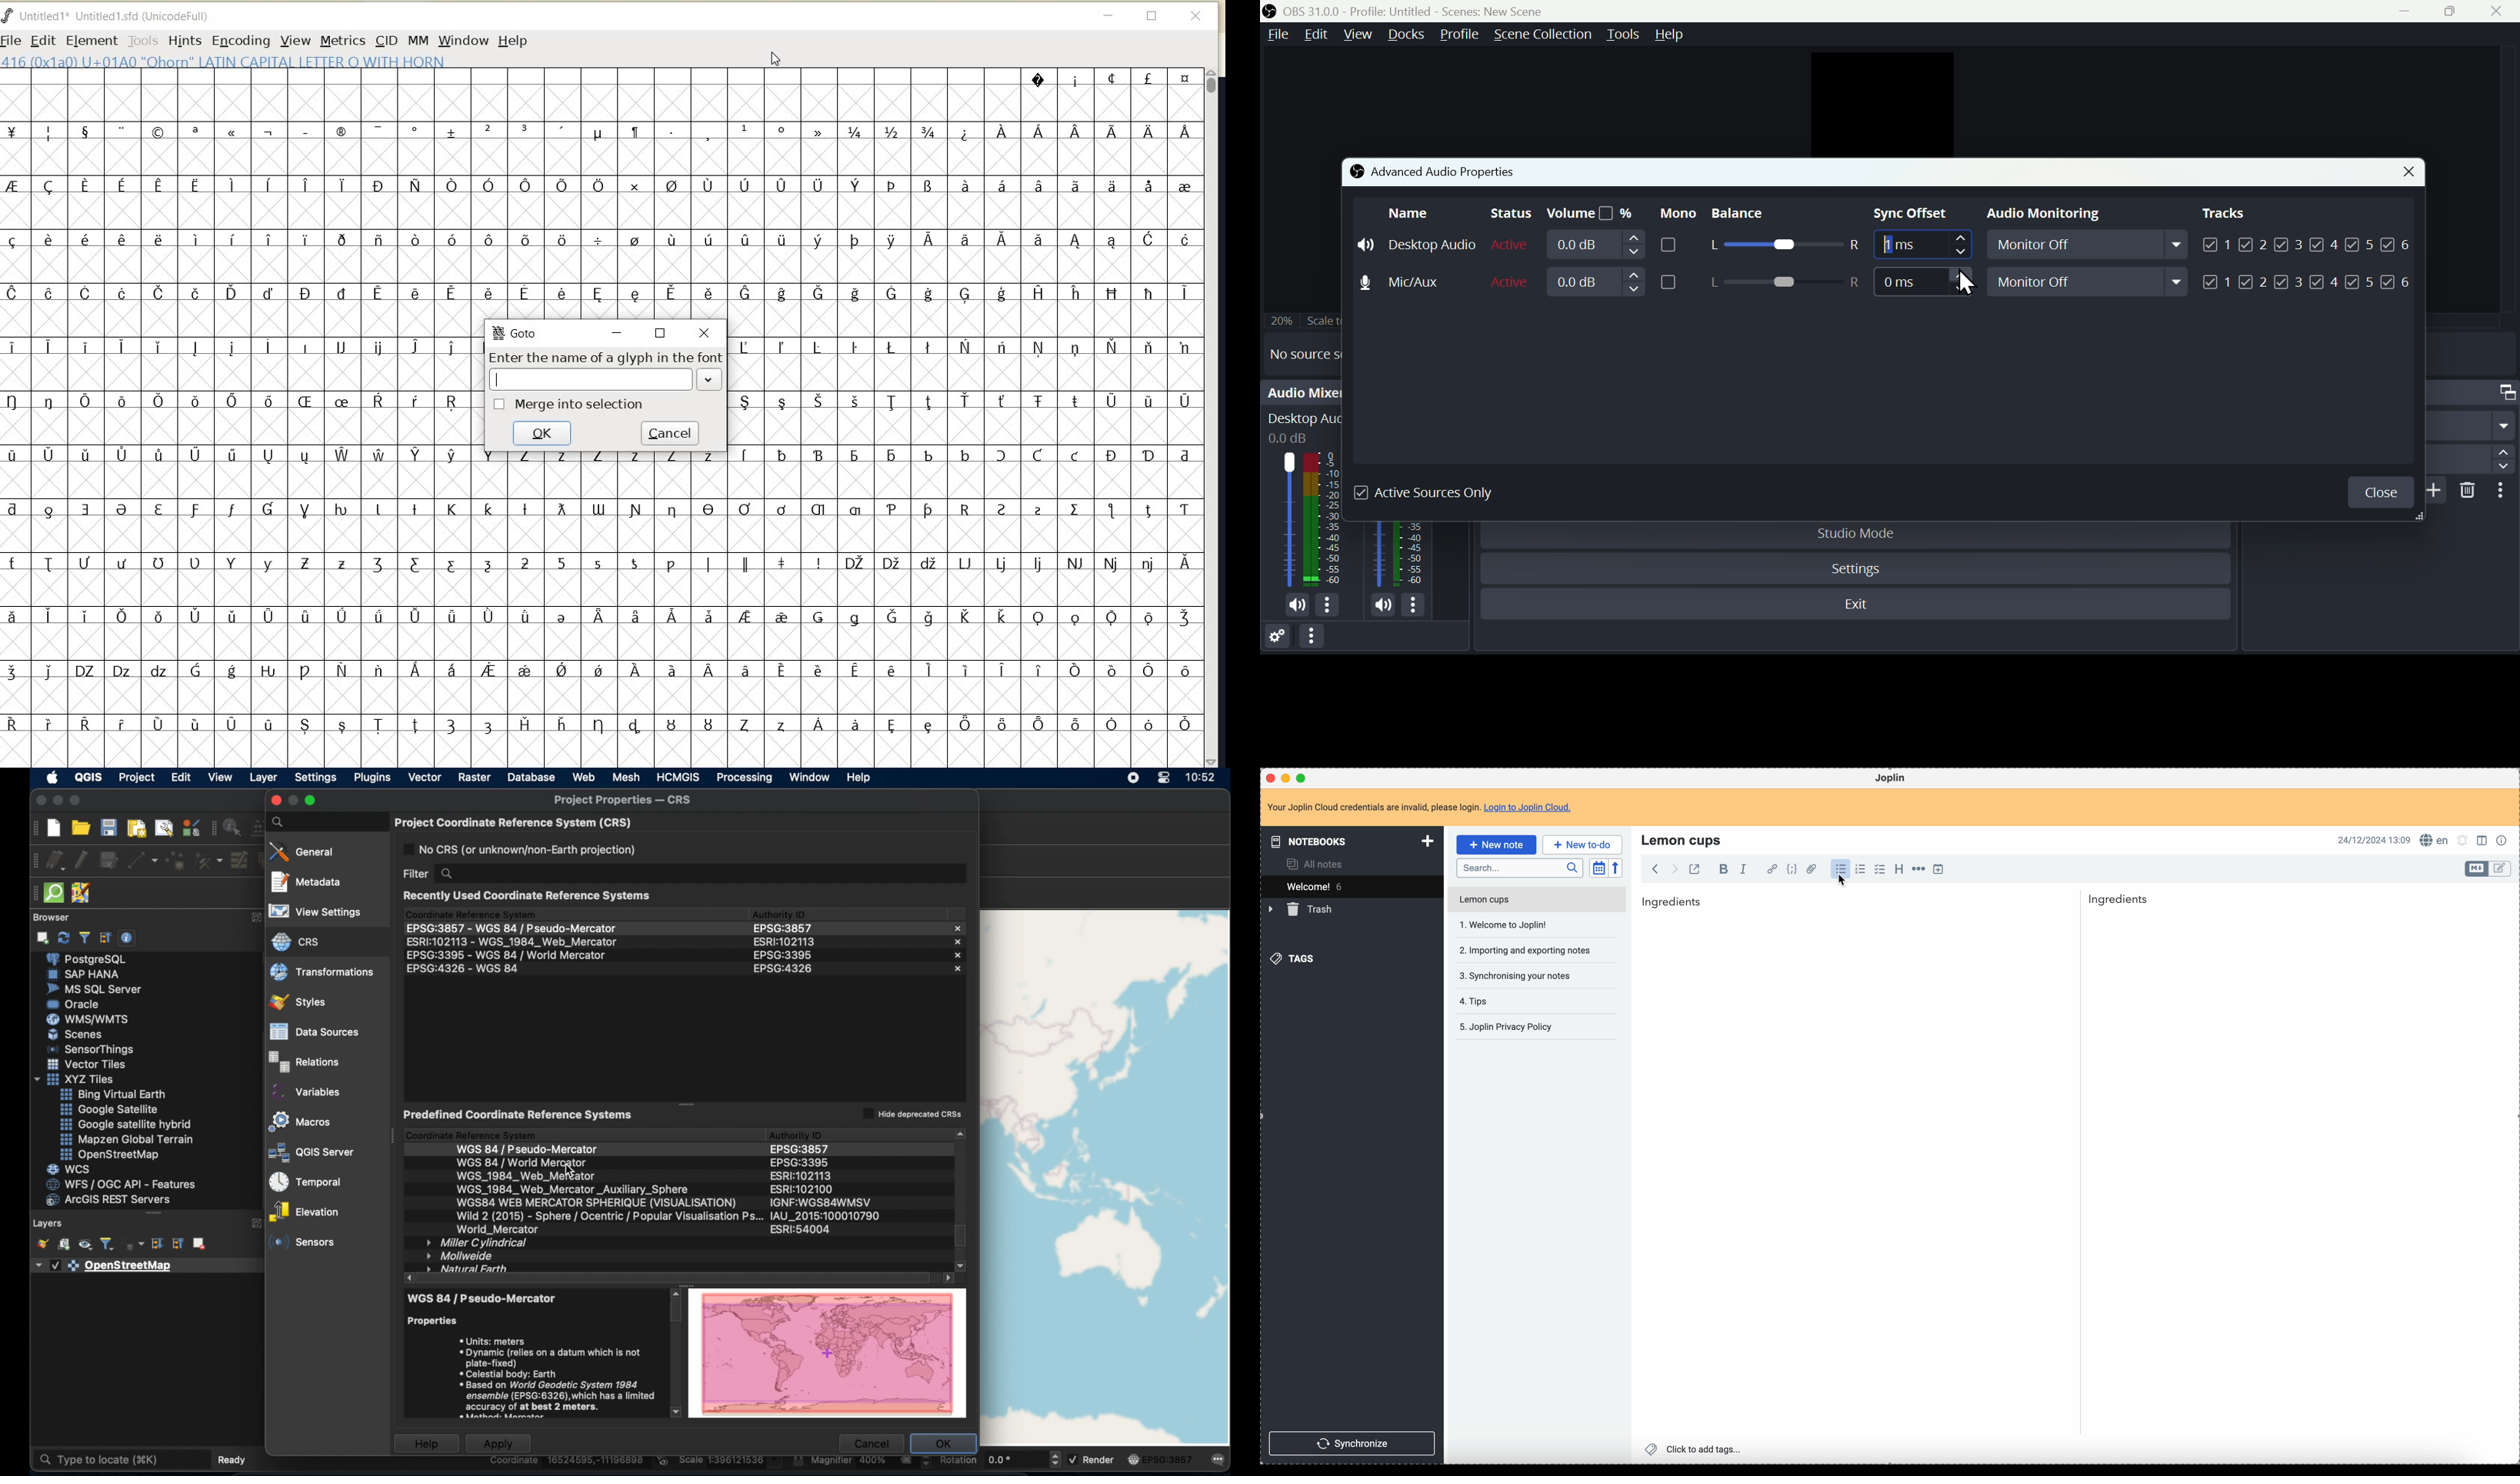  I want to click on date and hour, so click(2374, 839).